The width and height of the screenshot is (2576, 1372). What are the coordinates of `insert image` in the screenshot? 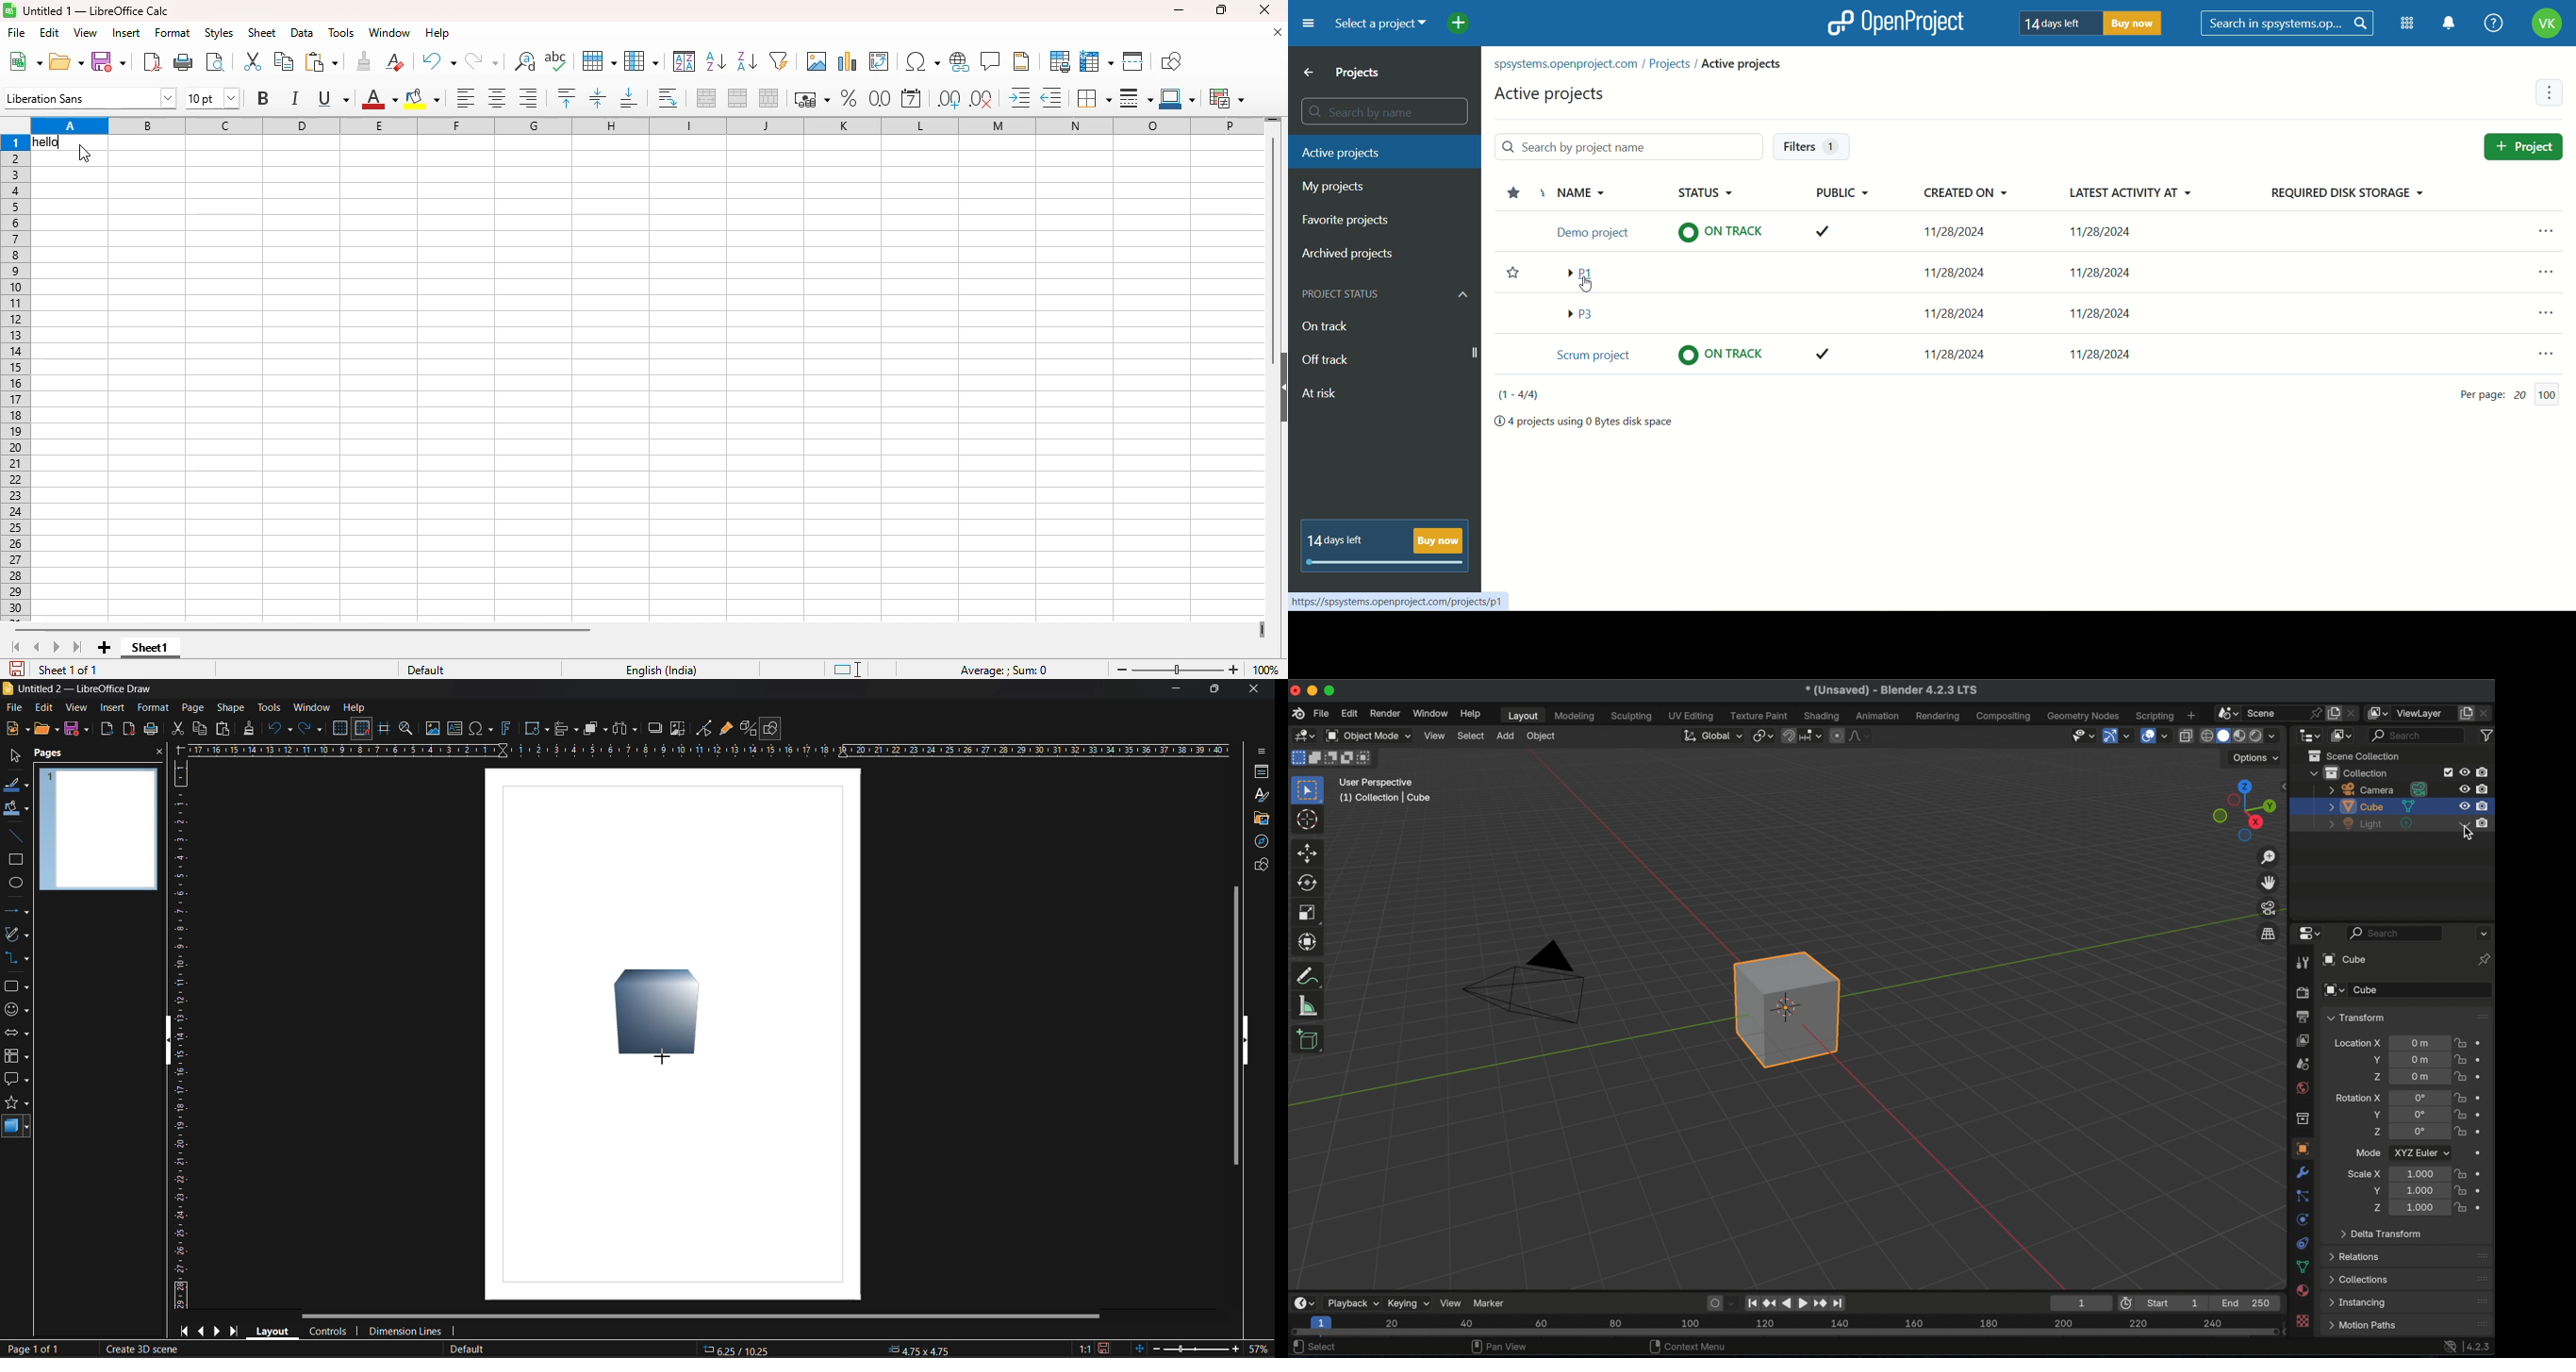 It's located at (817, 61).